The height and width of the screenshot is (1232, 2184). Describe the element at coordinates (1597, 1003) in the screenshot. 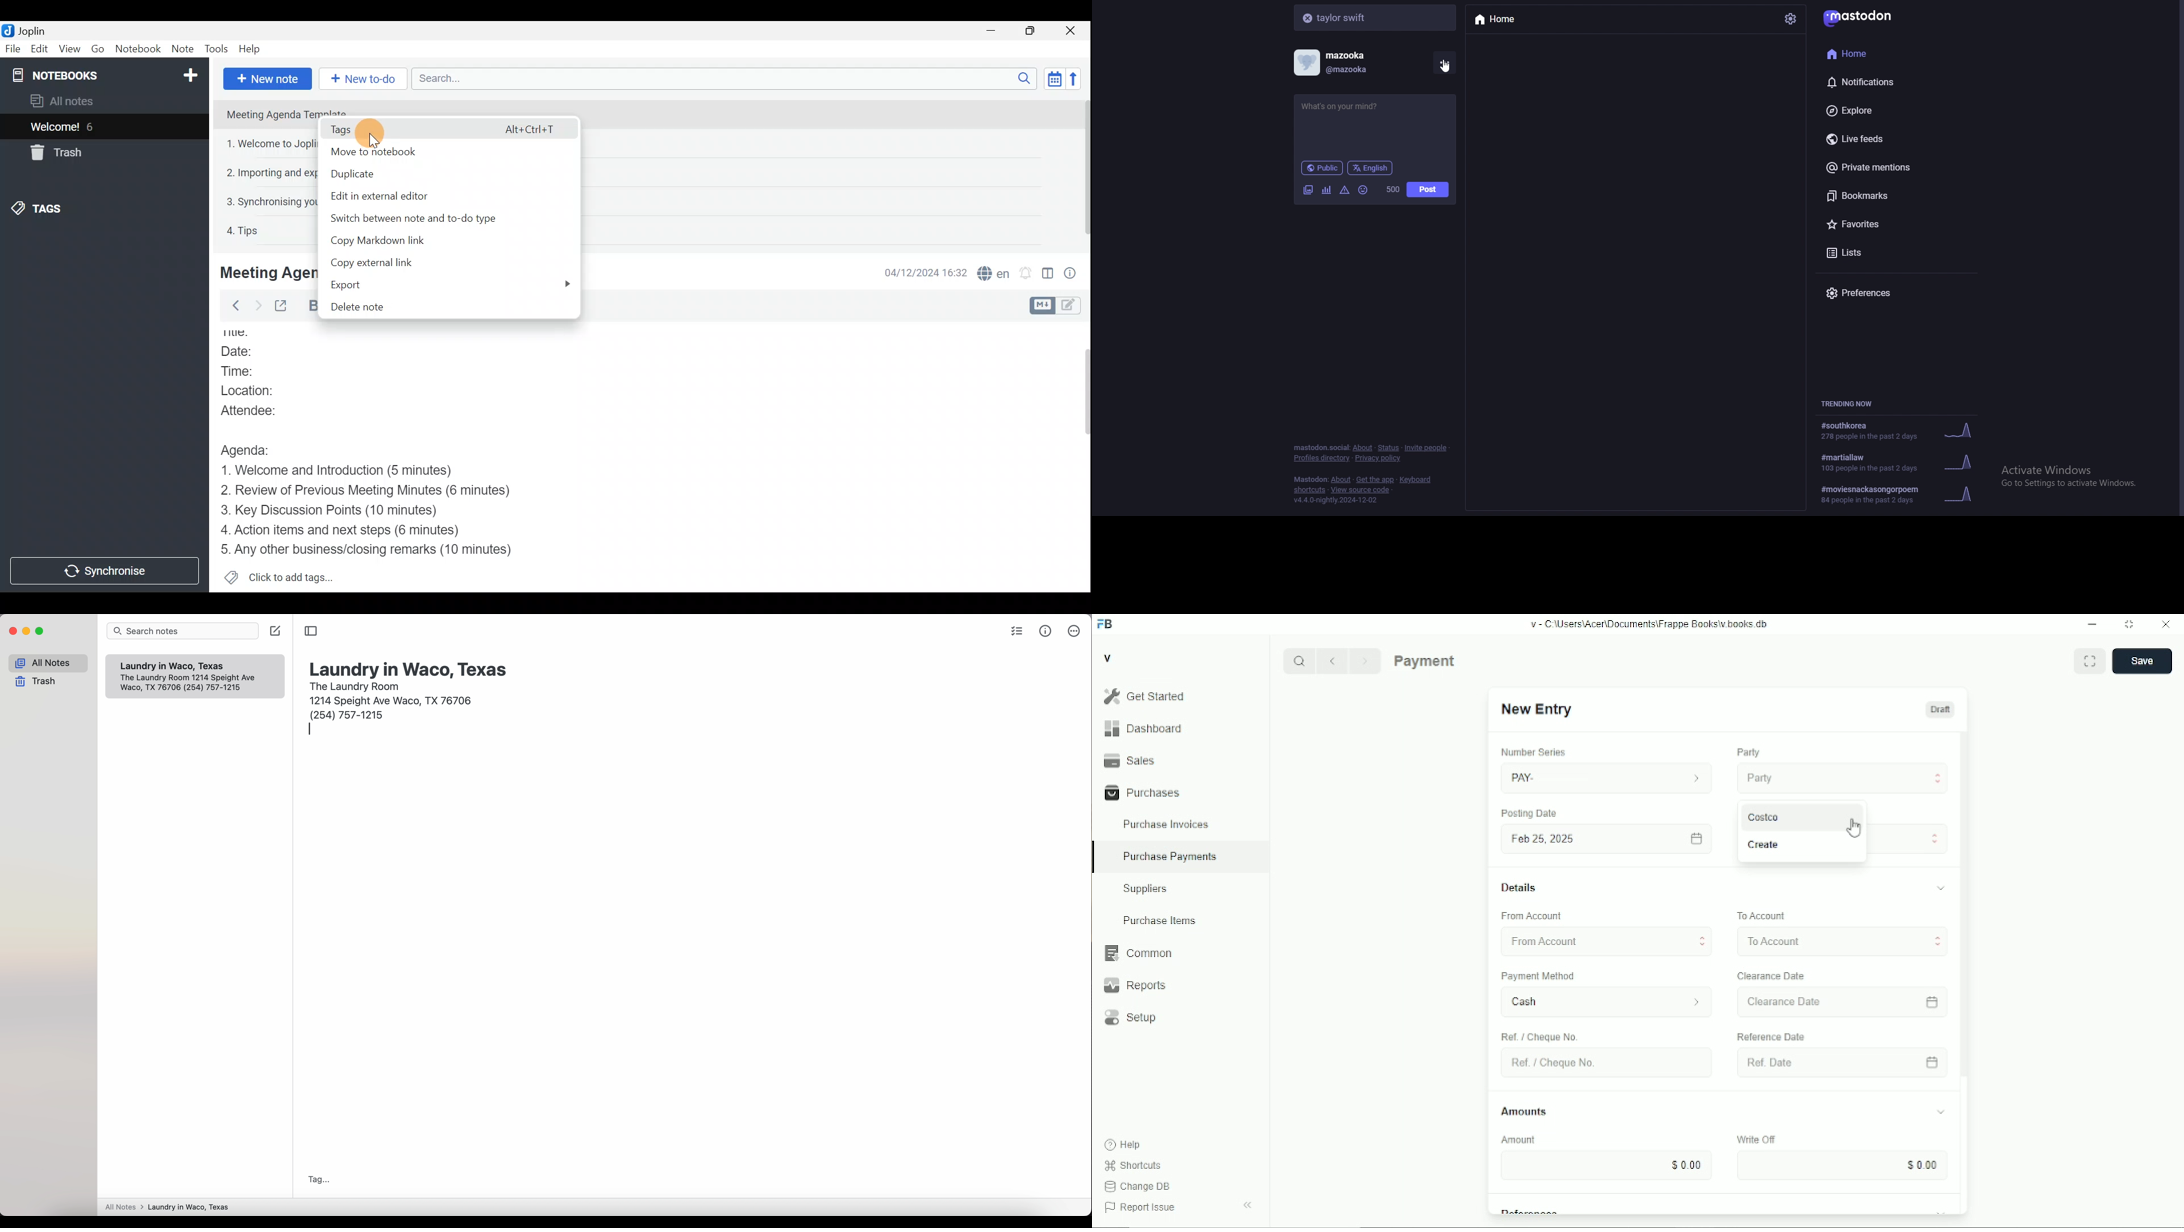

I see `Cash` at that location.